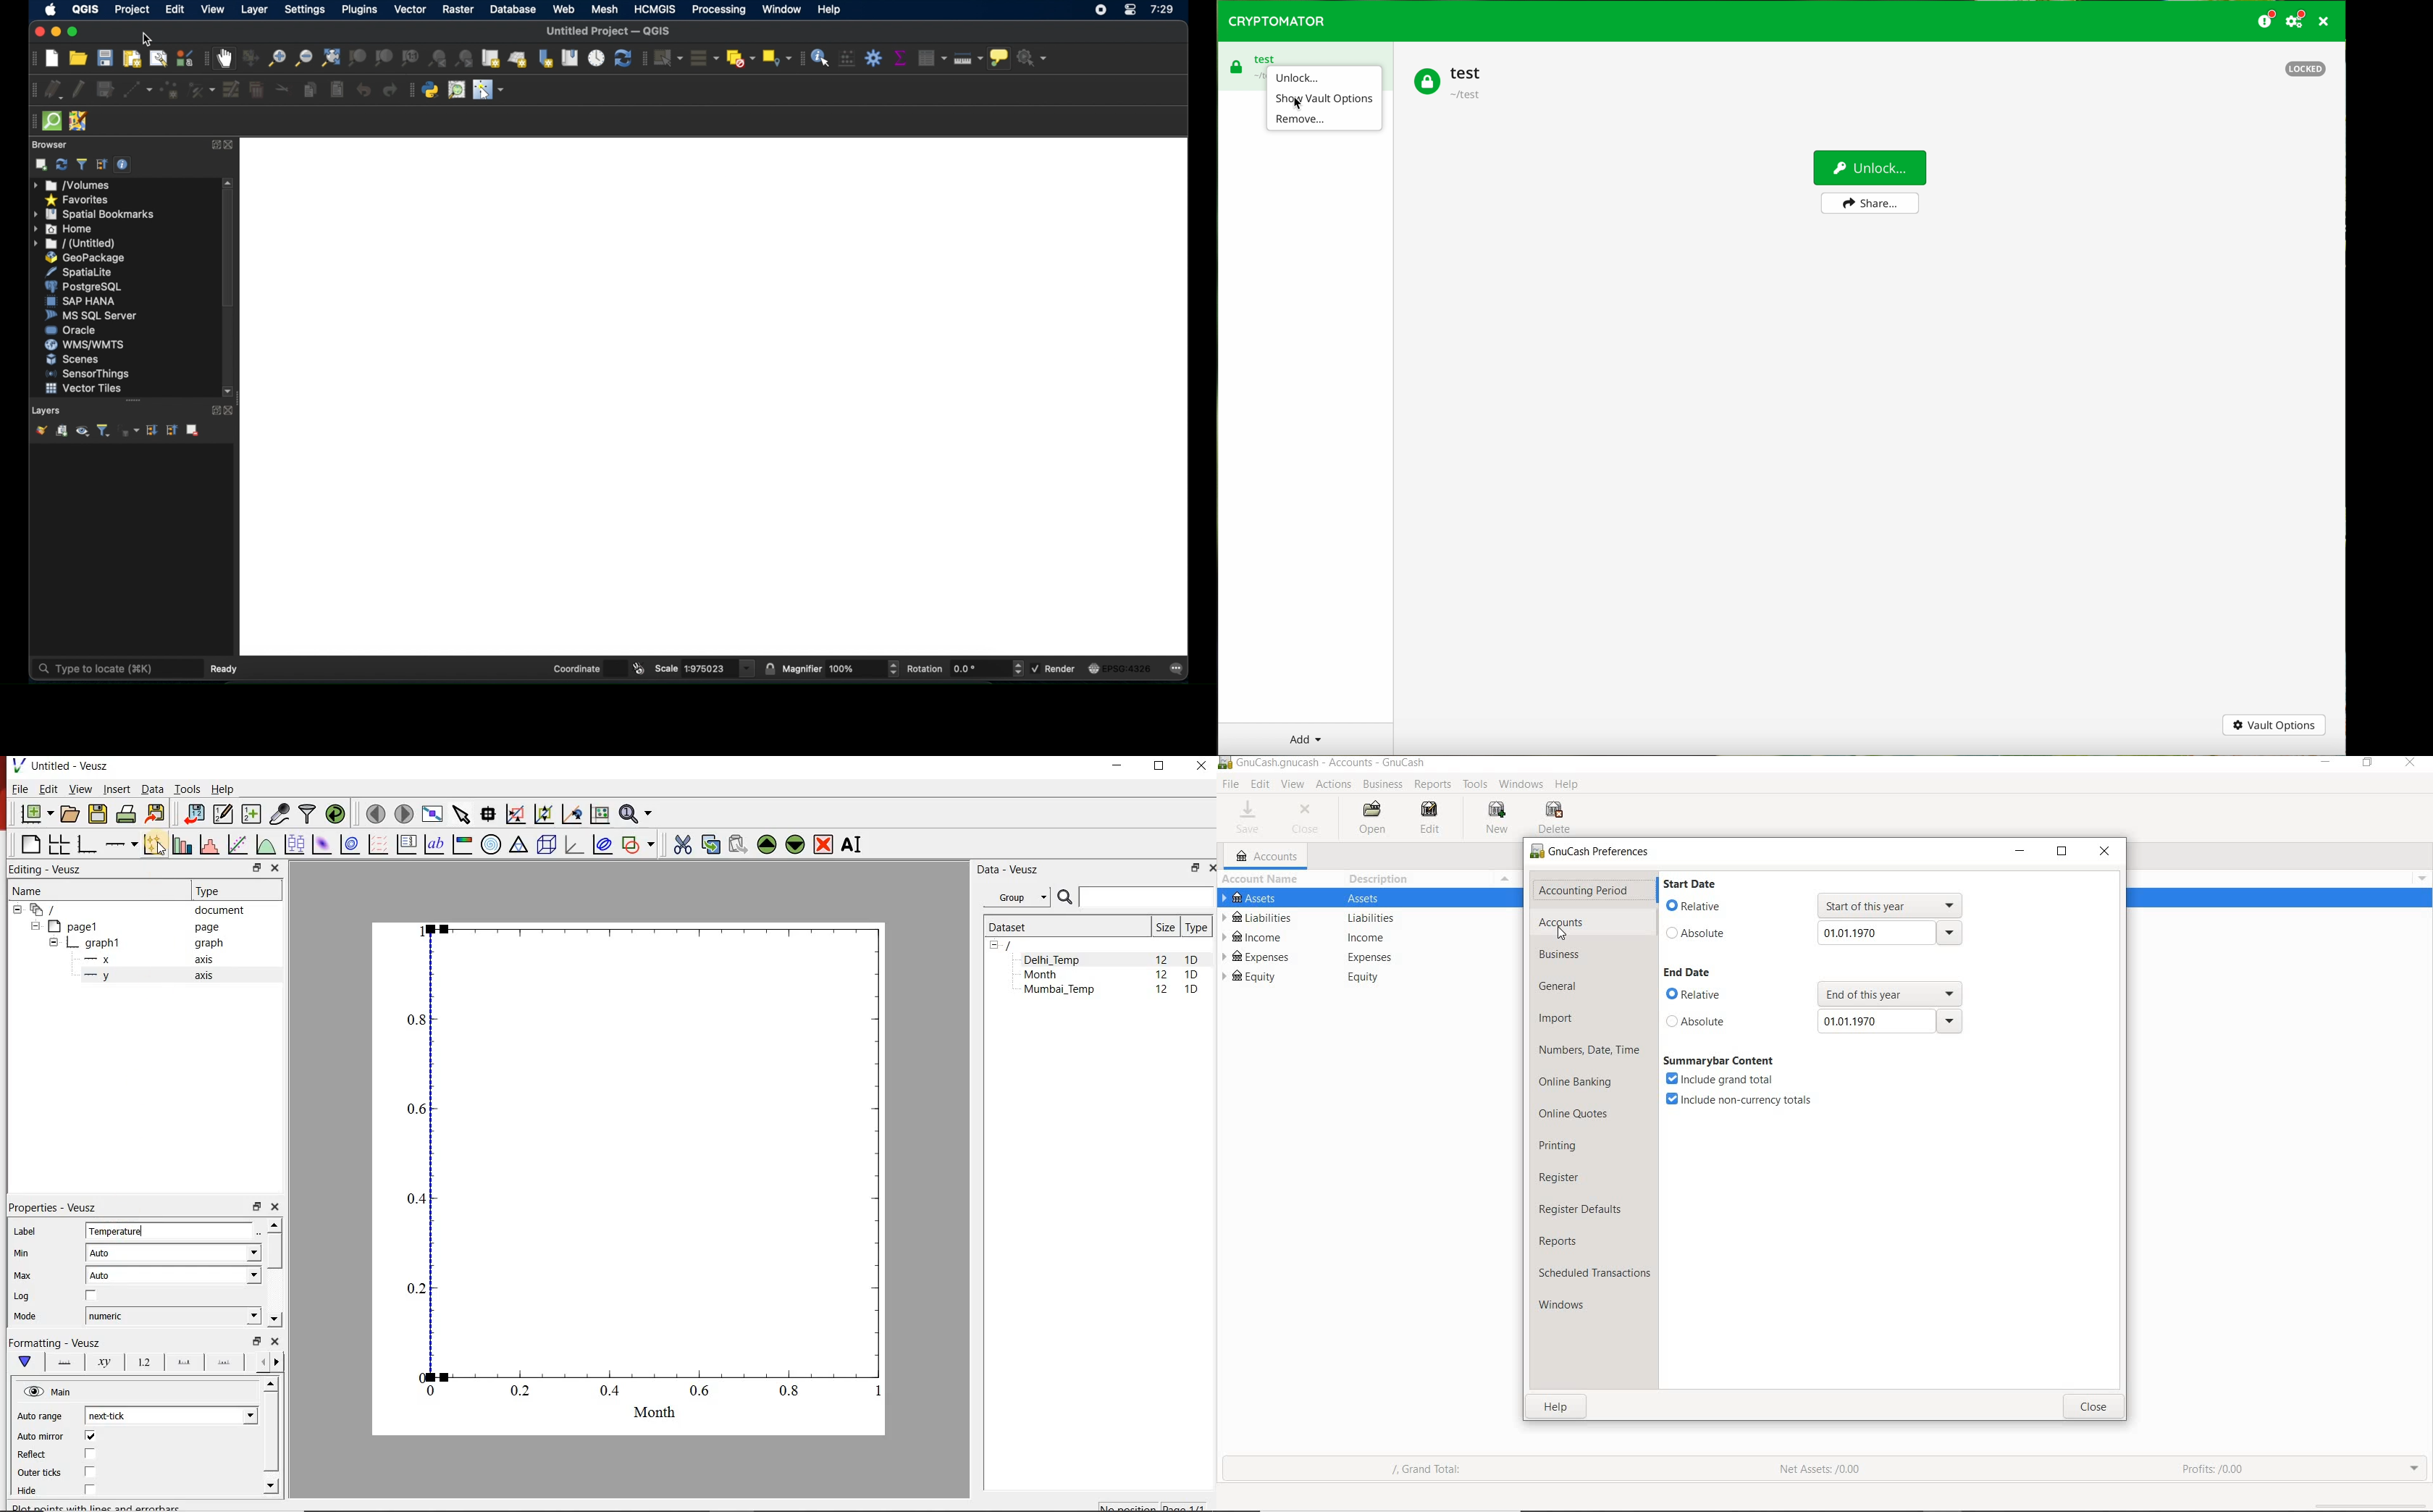  Describe the element at coordinates (2062, 852) in the screenshot. I see `restore down` at that location.